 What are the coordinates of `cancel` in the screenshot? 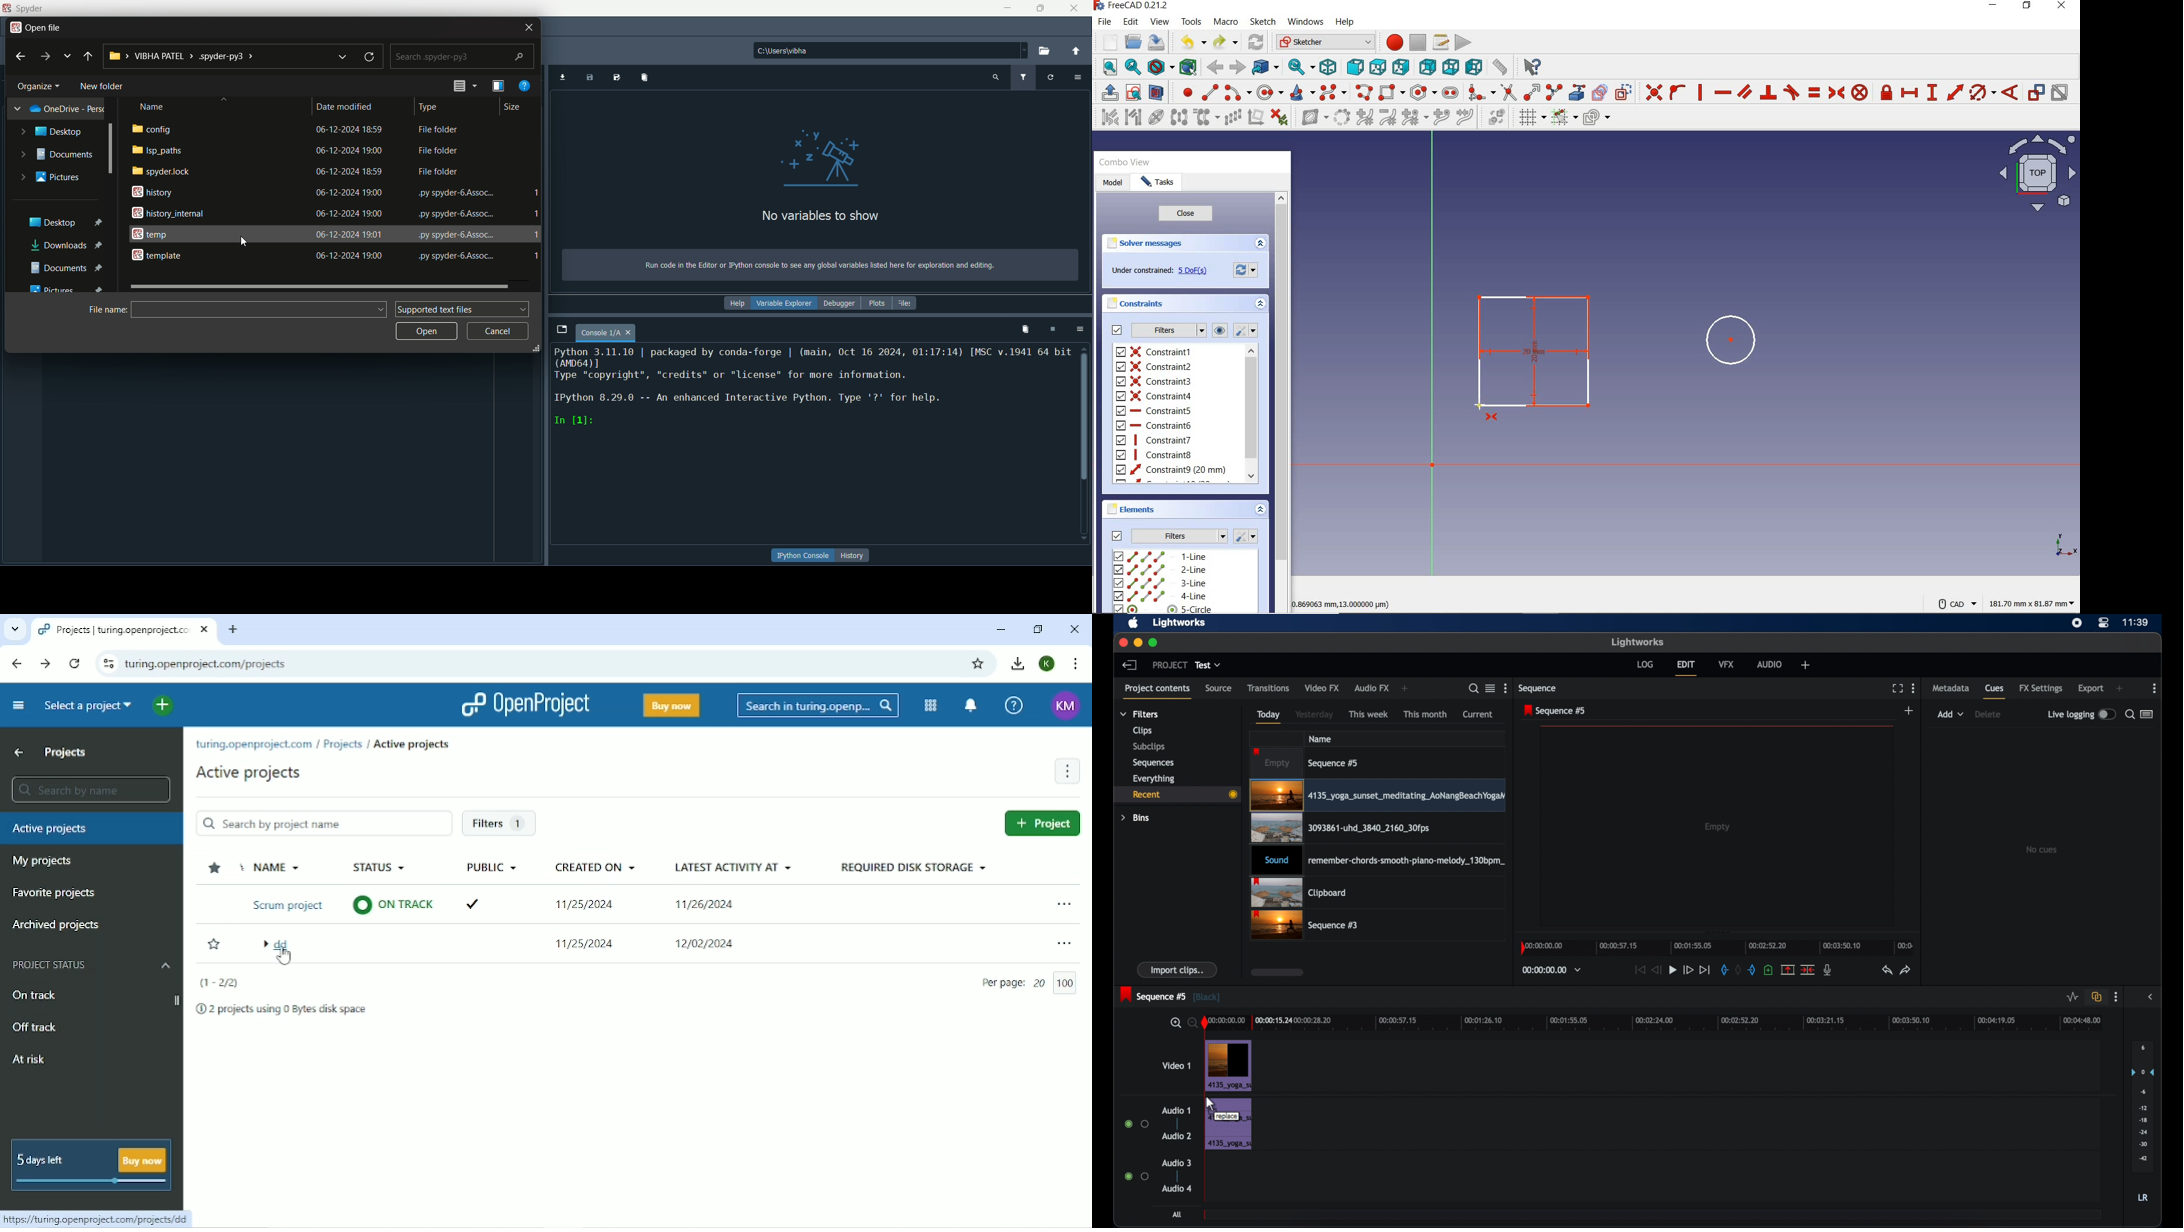 It's located at (499, 332).